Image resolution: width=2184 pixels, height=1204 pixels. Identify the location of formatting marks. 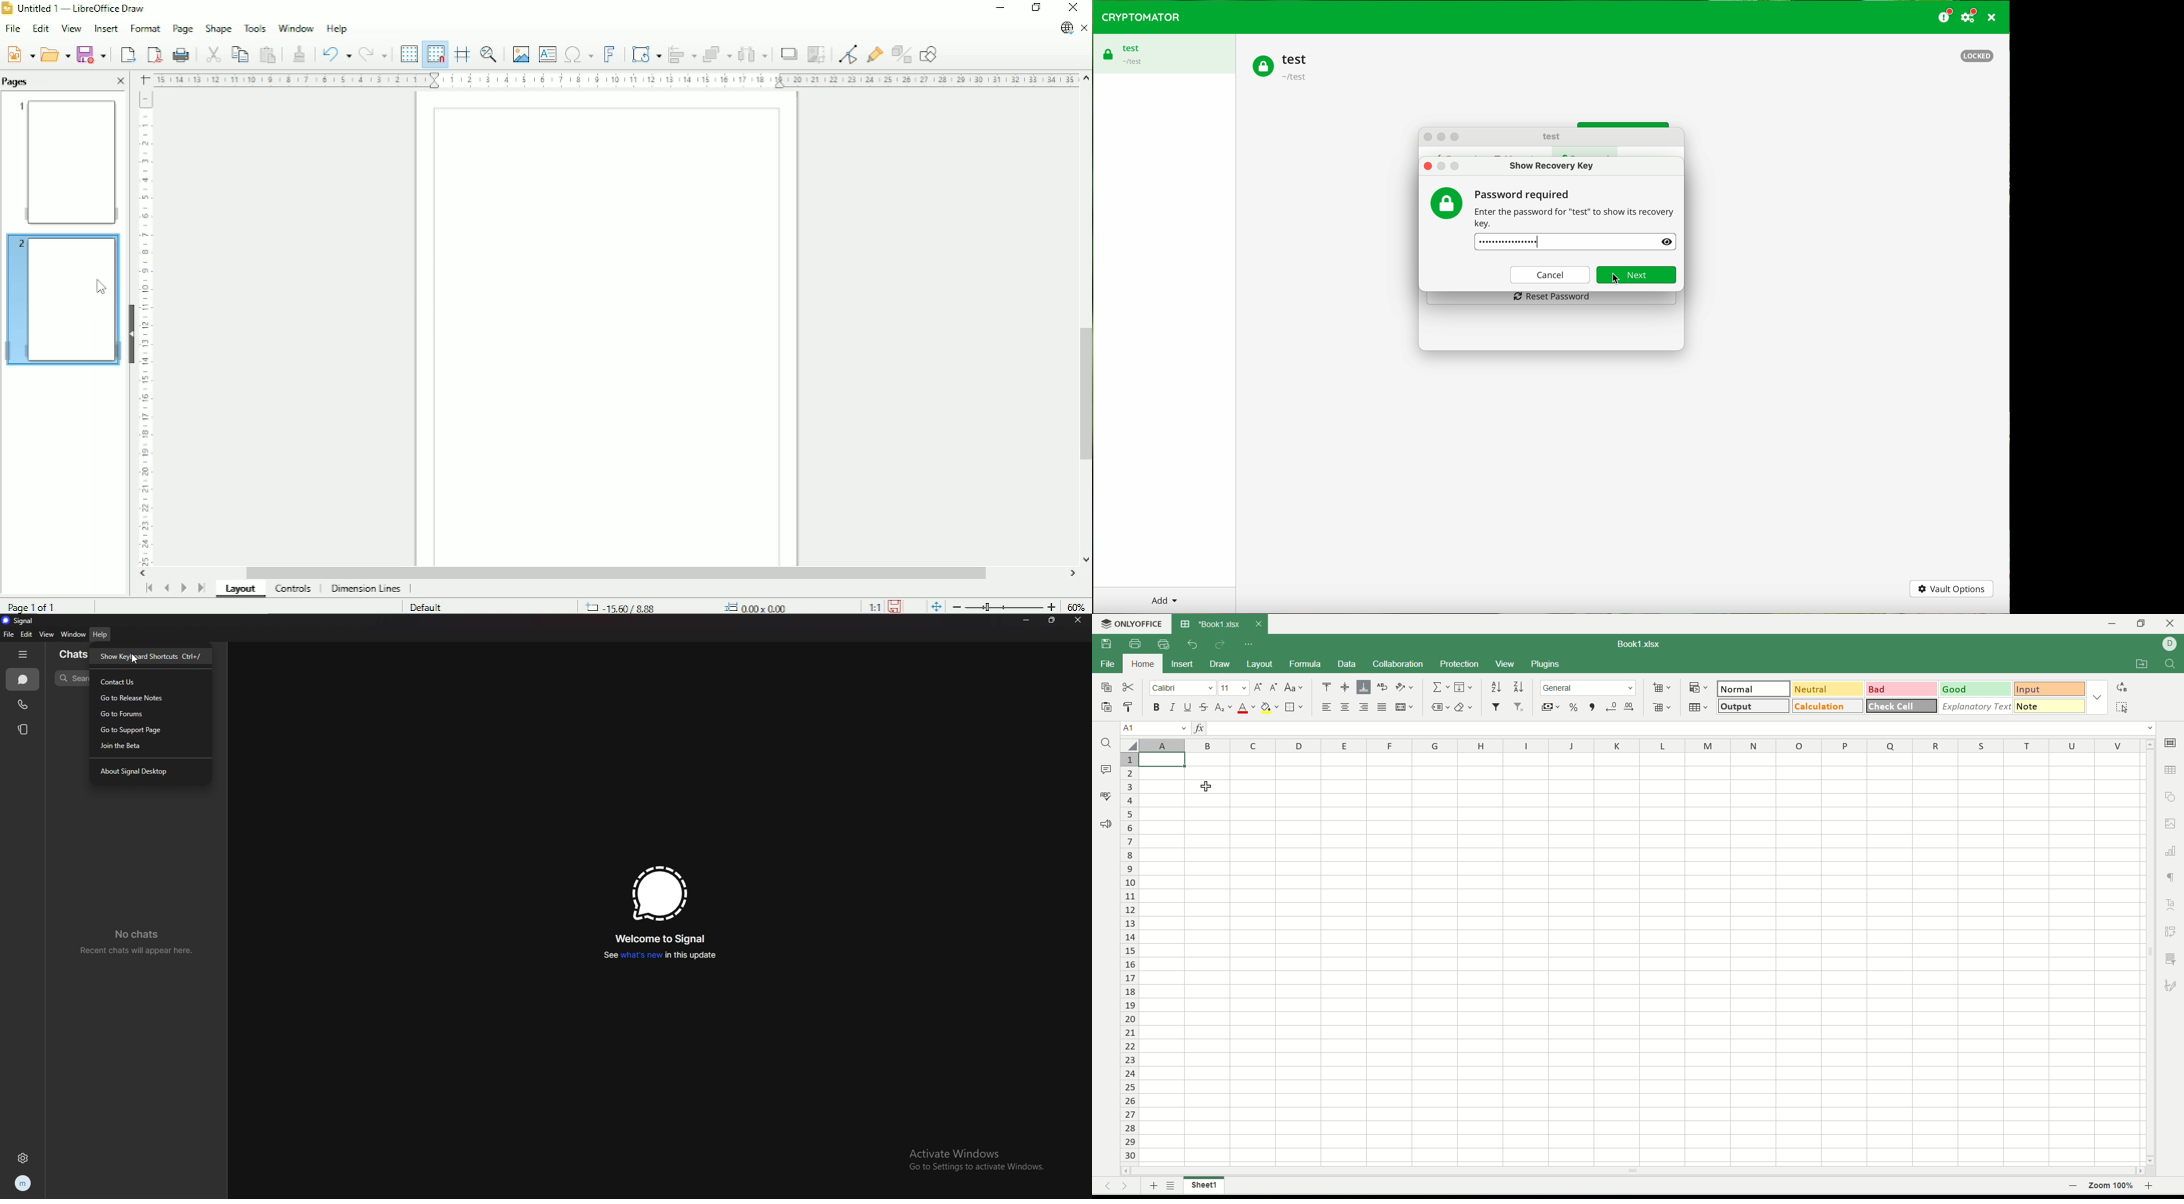
(2170, 878).